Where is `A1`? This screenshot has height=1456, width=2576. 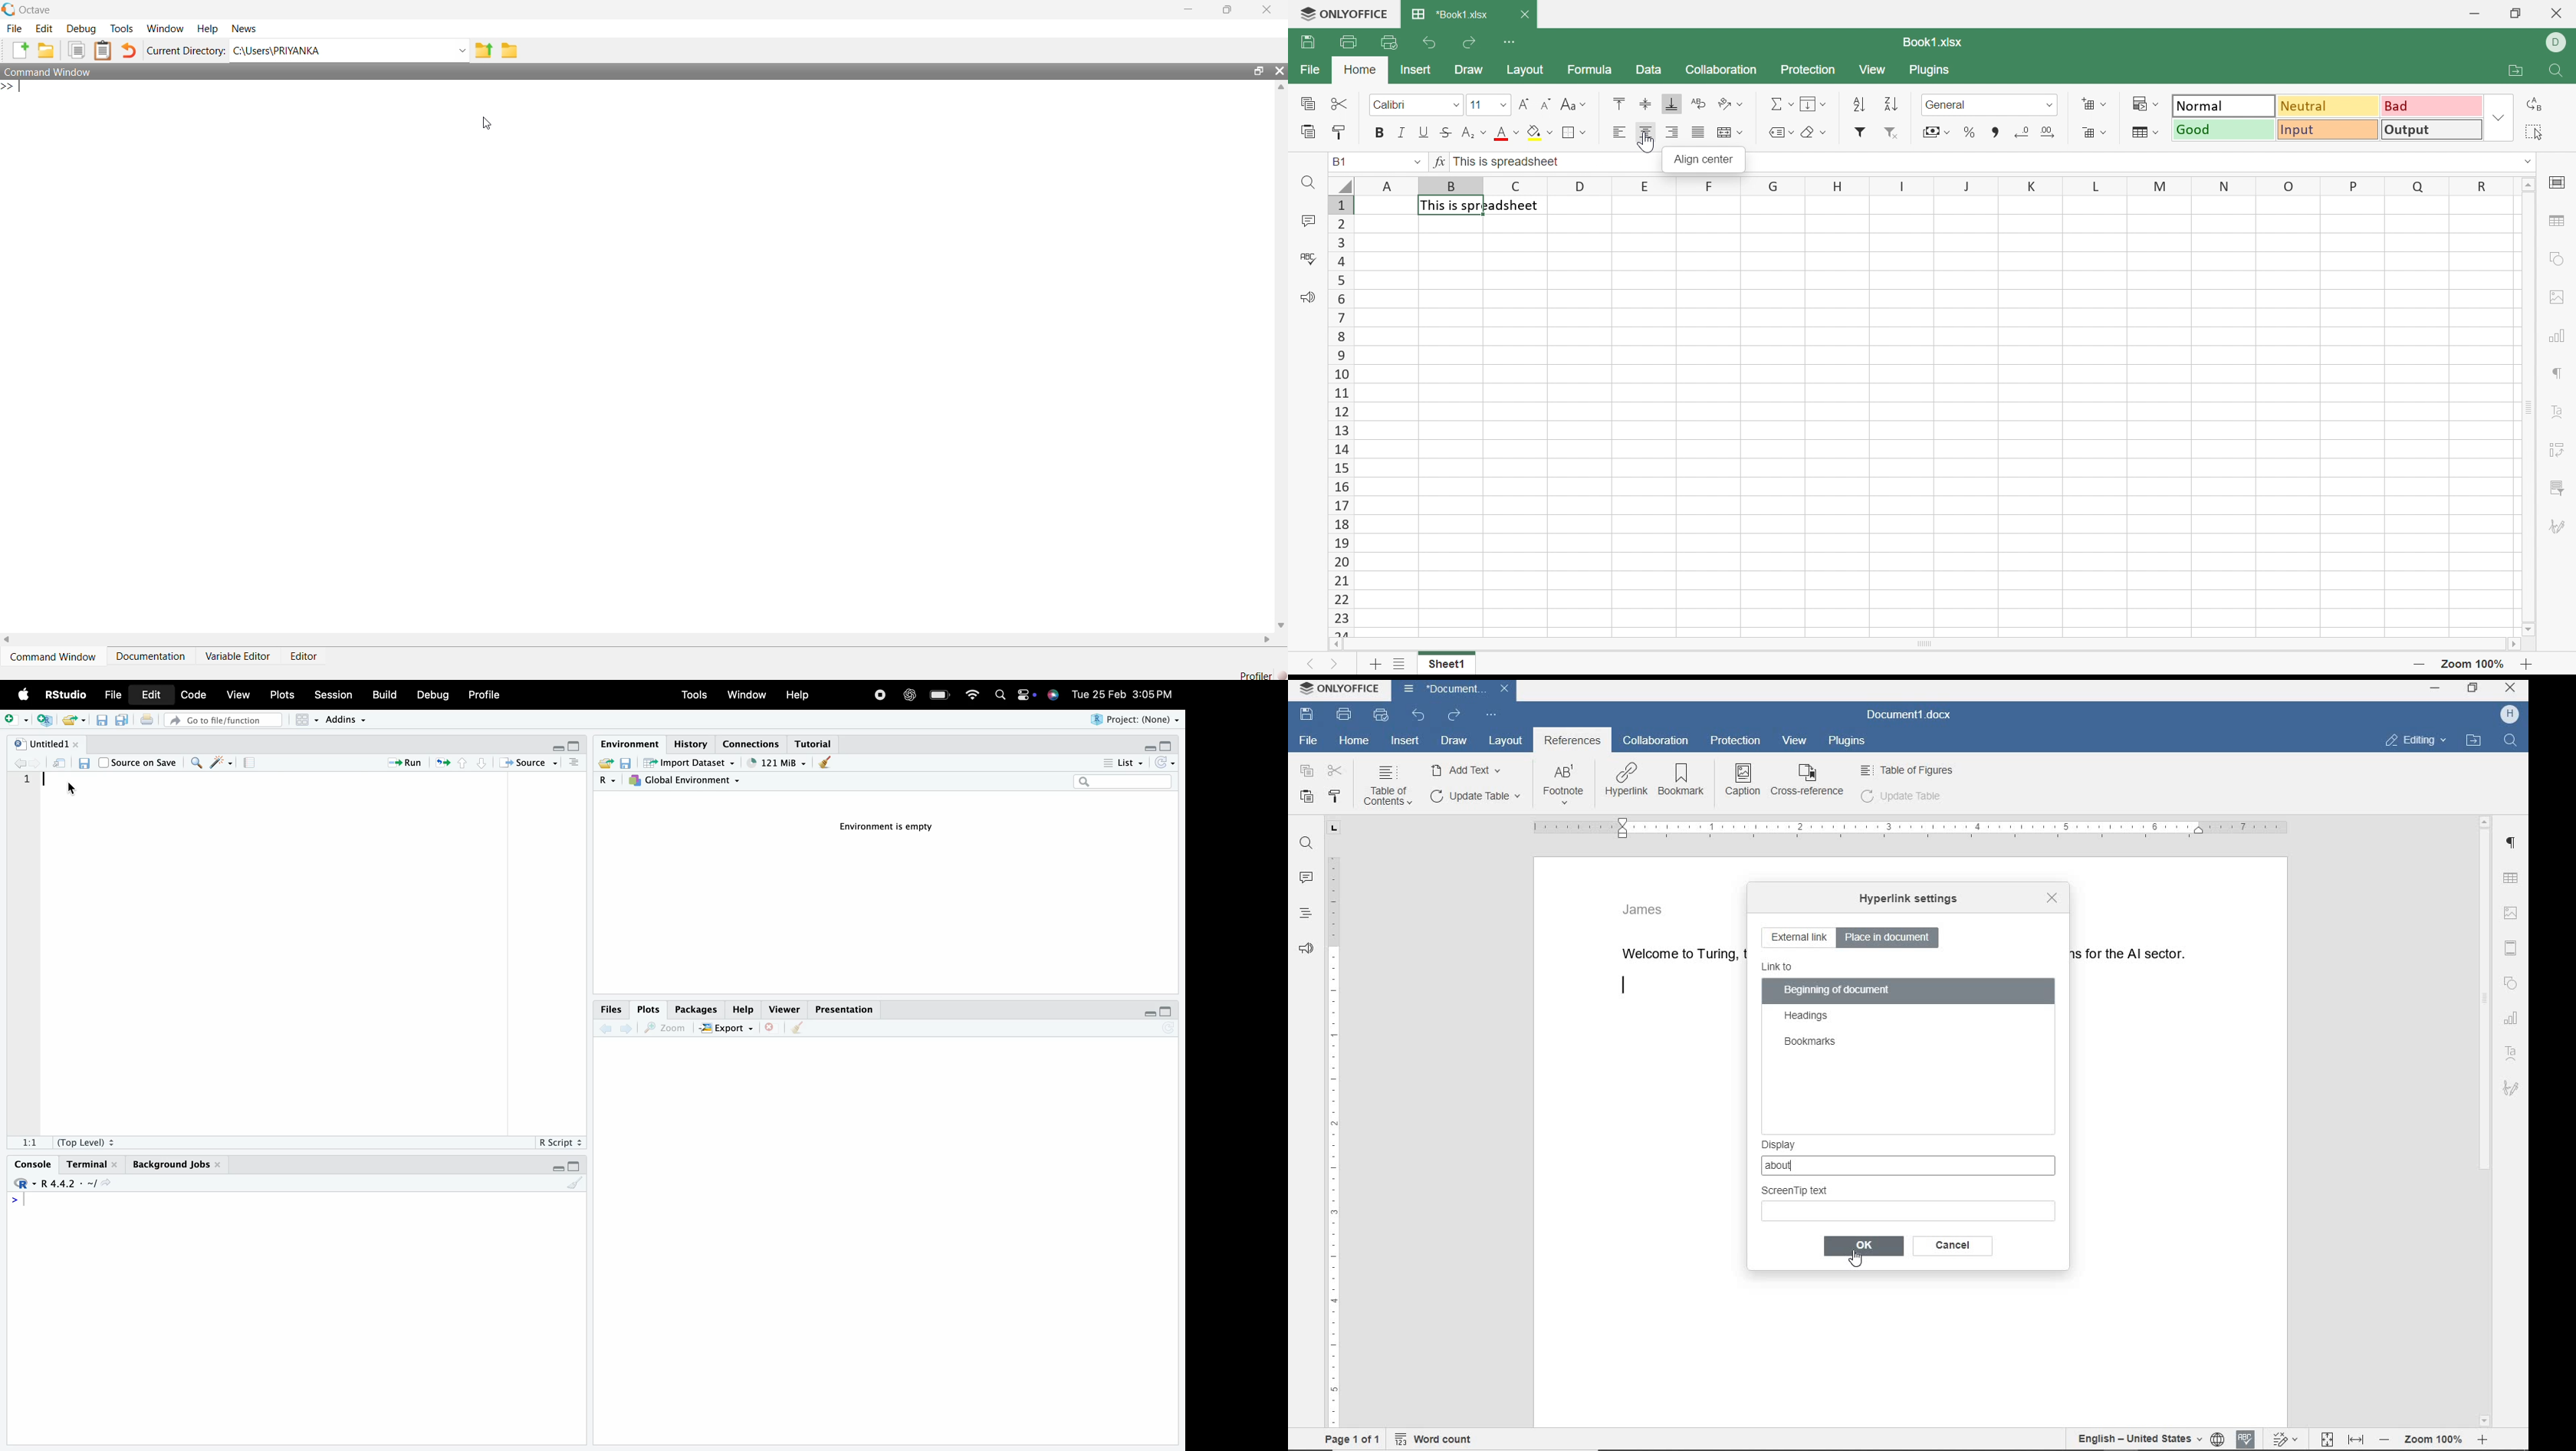
A1 is located at coordinates (1341, 160).